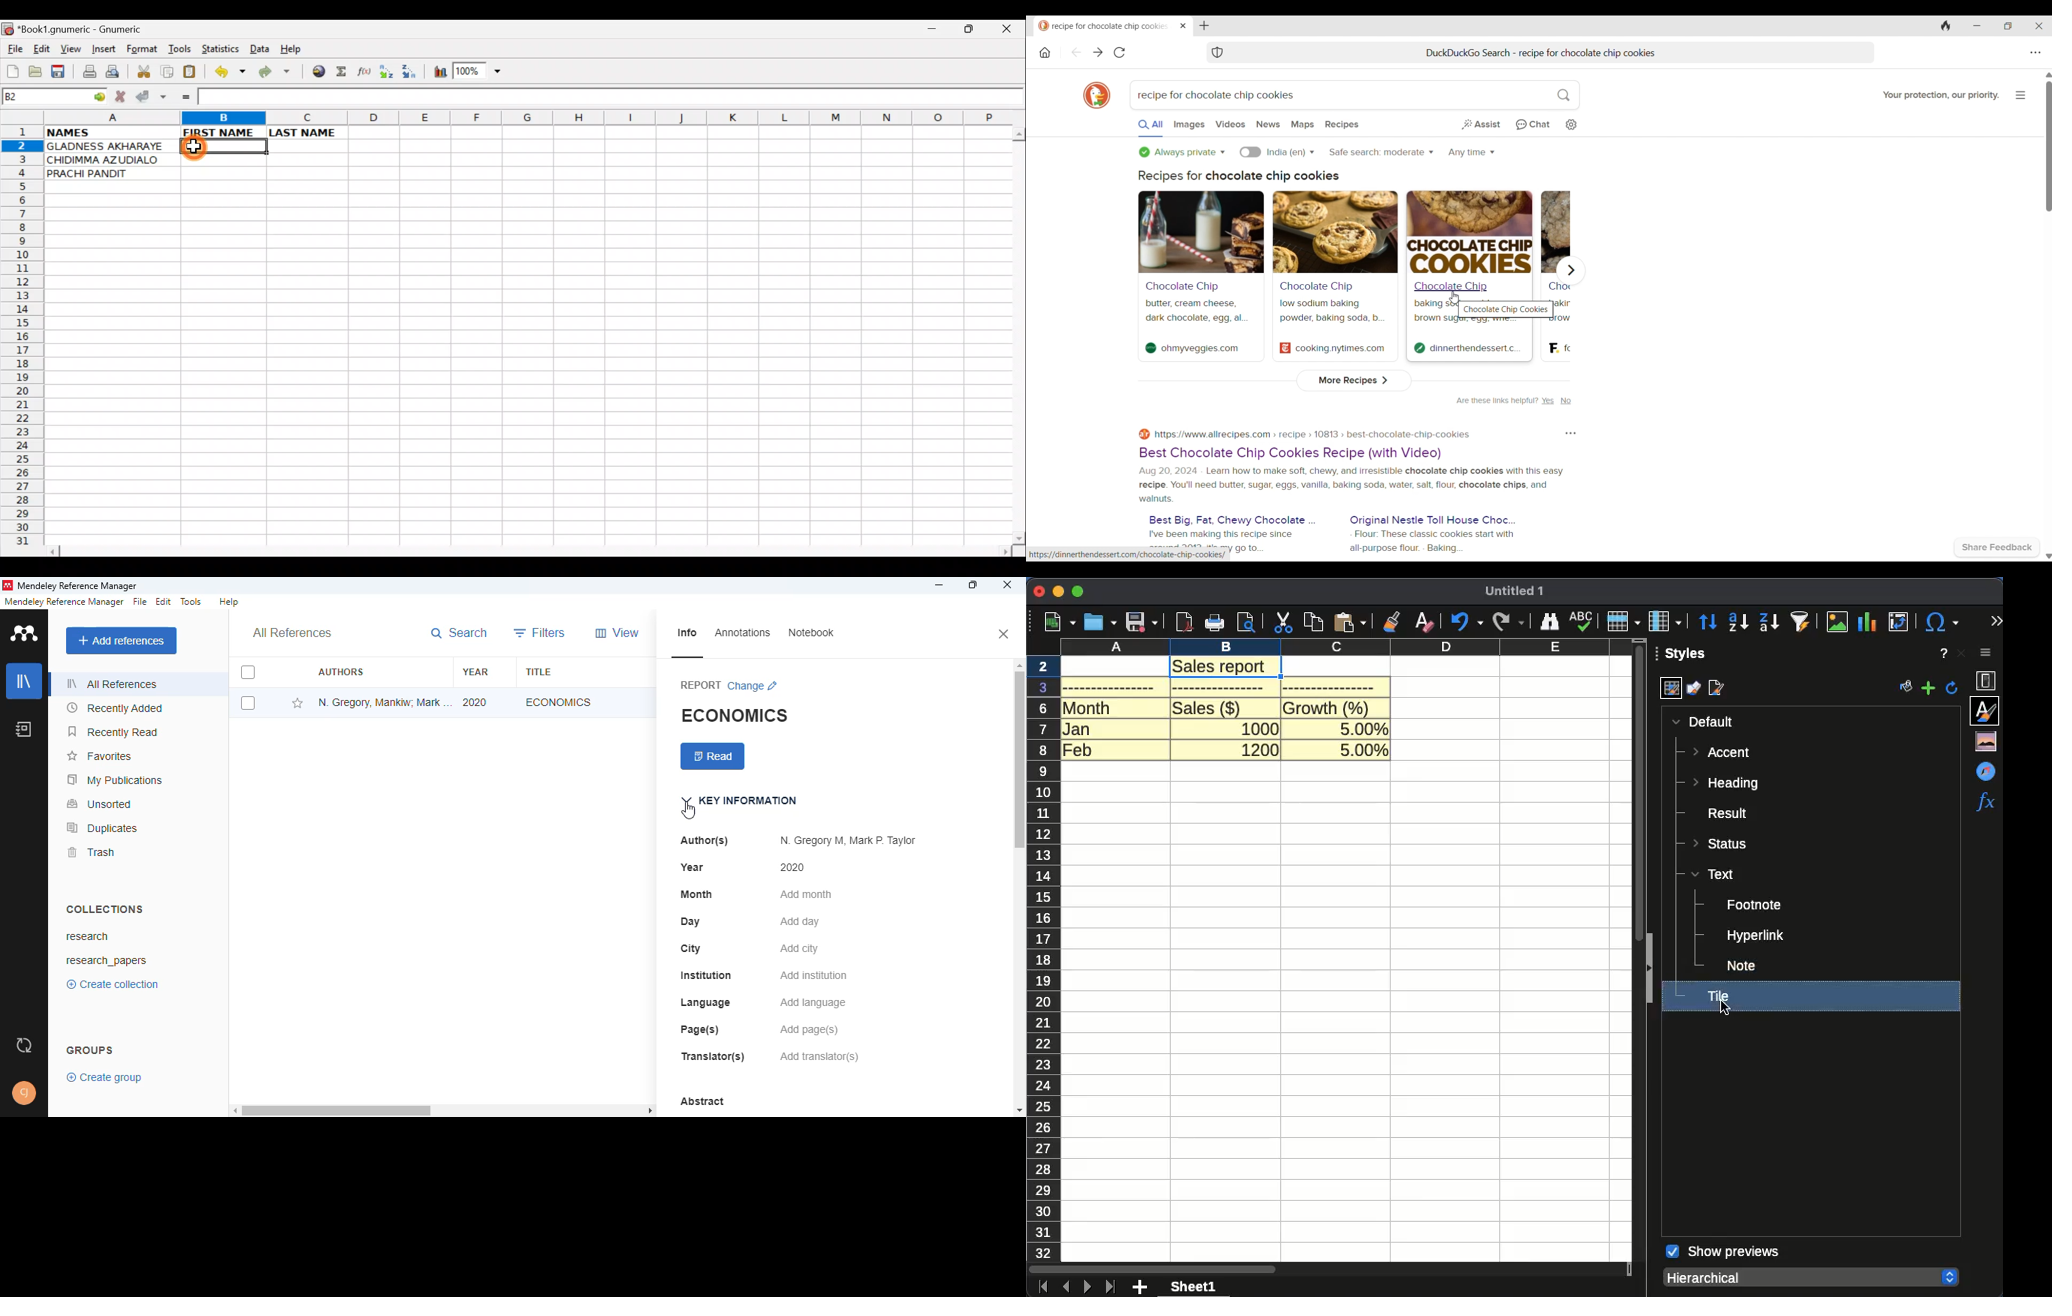 Image resolution: width=2072 pixels, height=1316 pixels. I want to click on Minimize, so click(1975, 26).